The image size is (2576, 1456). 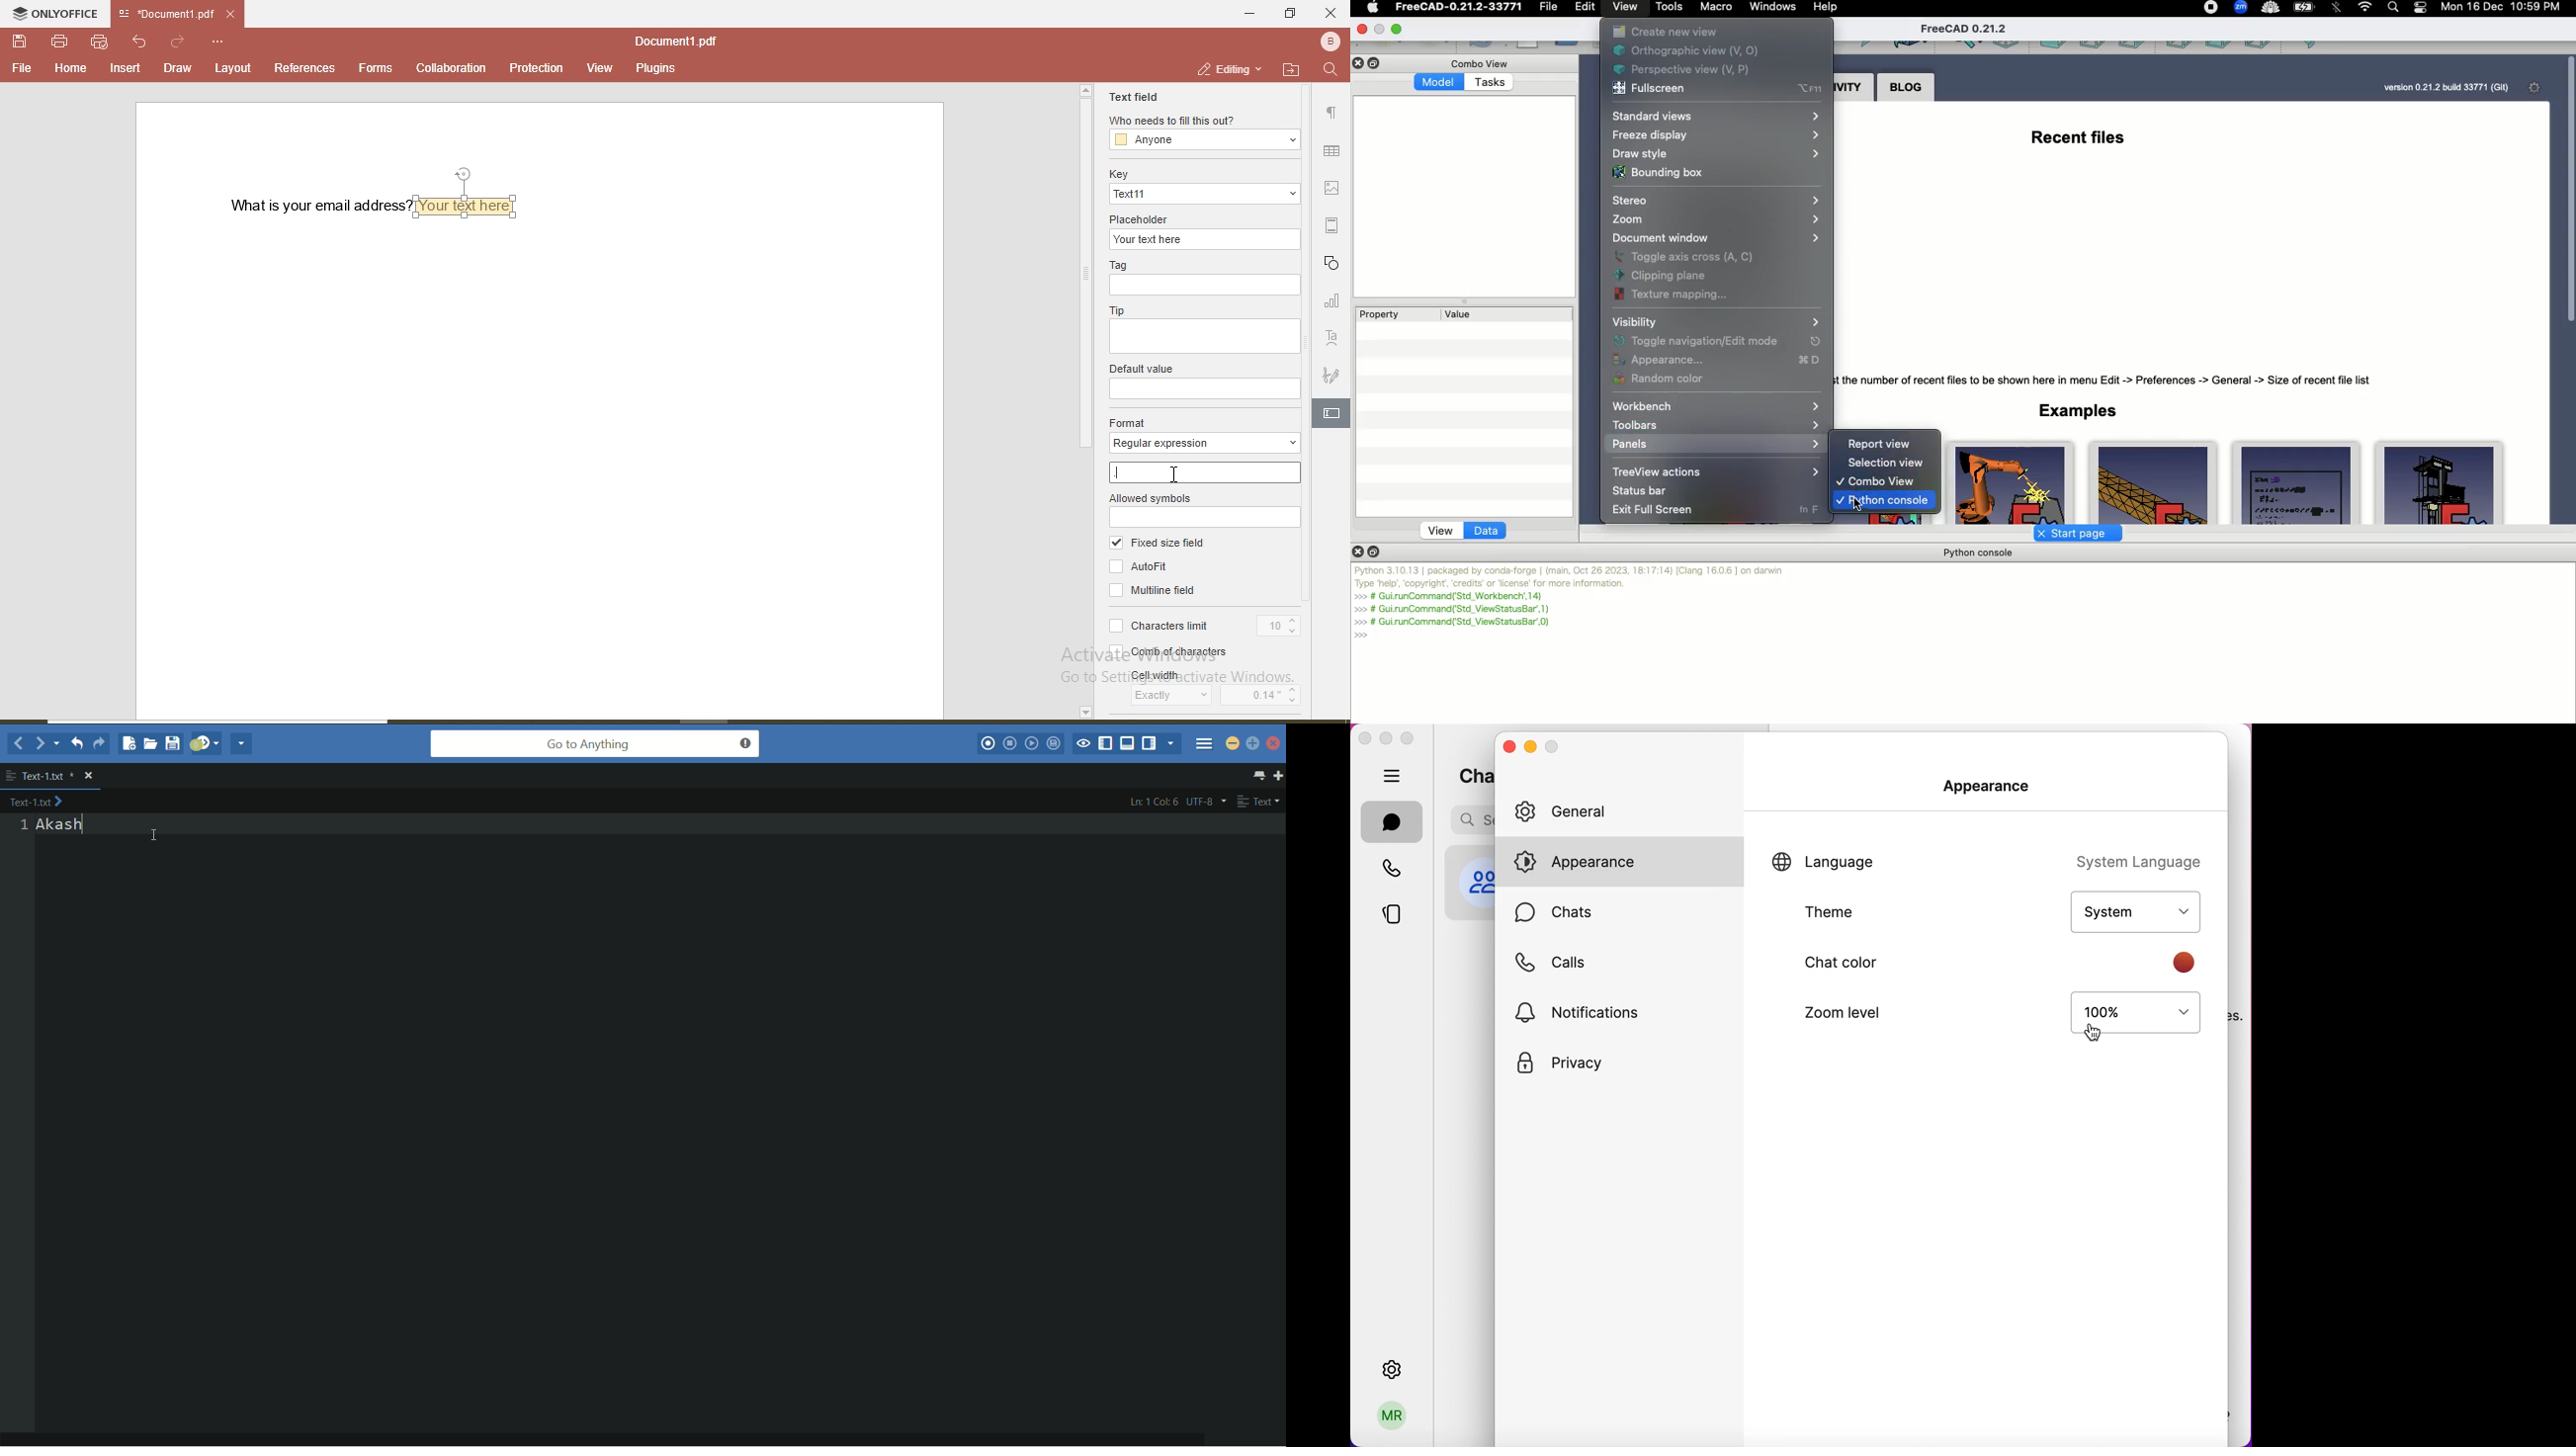 I want to click on format, so click(x=1130, y=421).